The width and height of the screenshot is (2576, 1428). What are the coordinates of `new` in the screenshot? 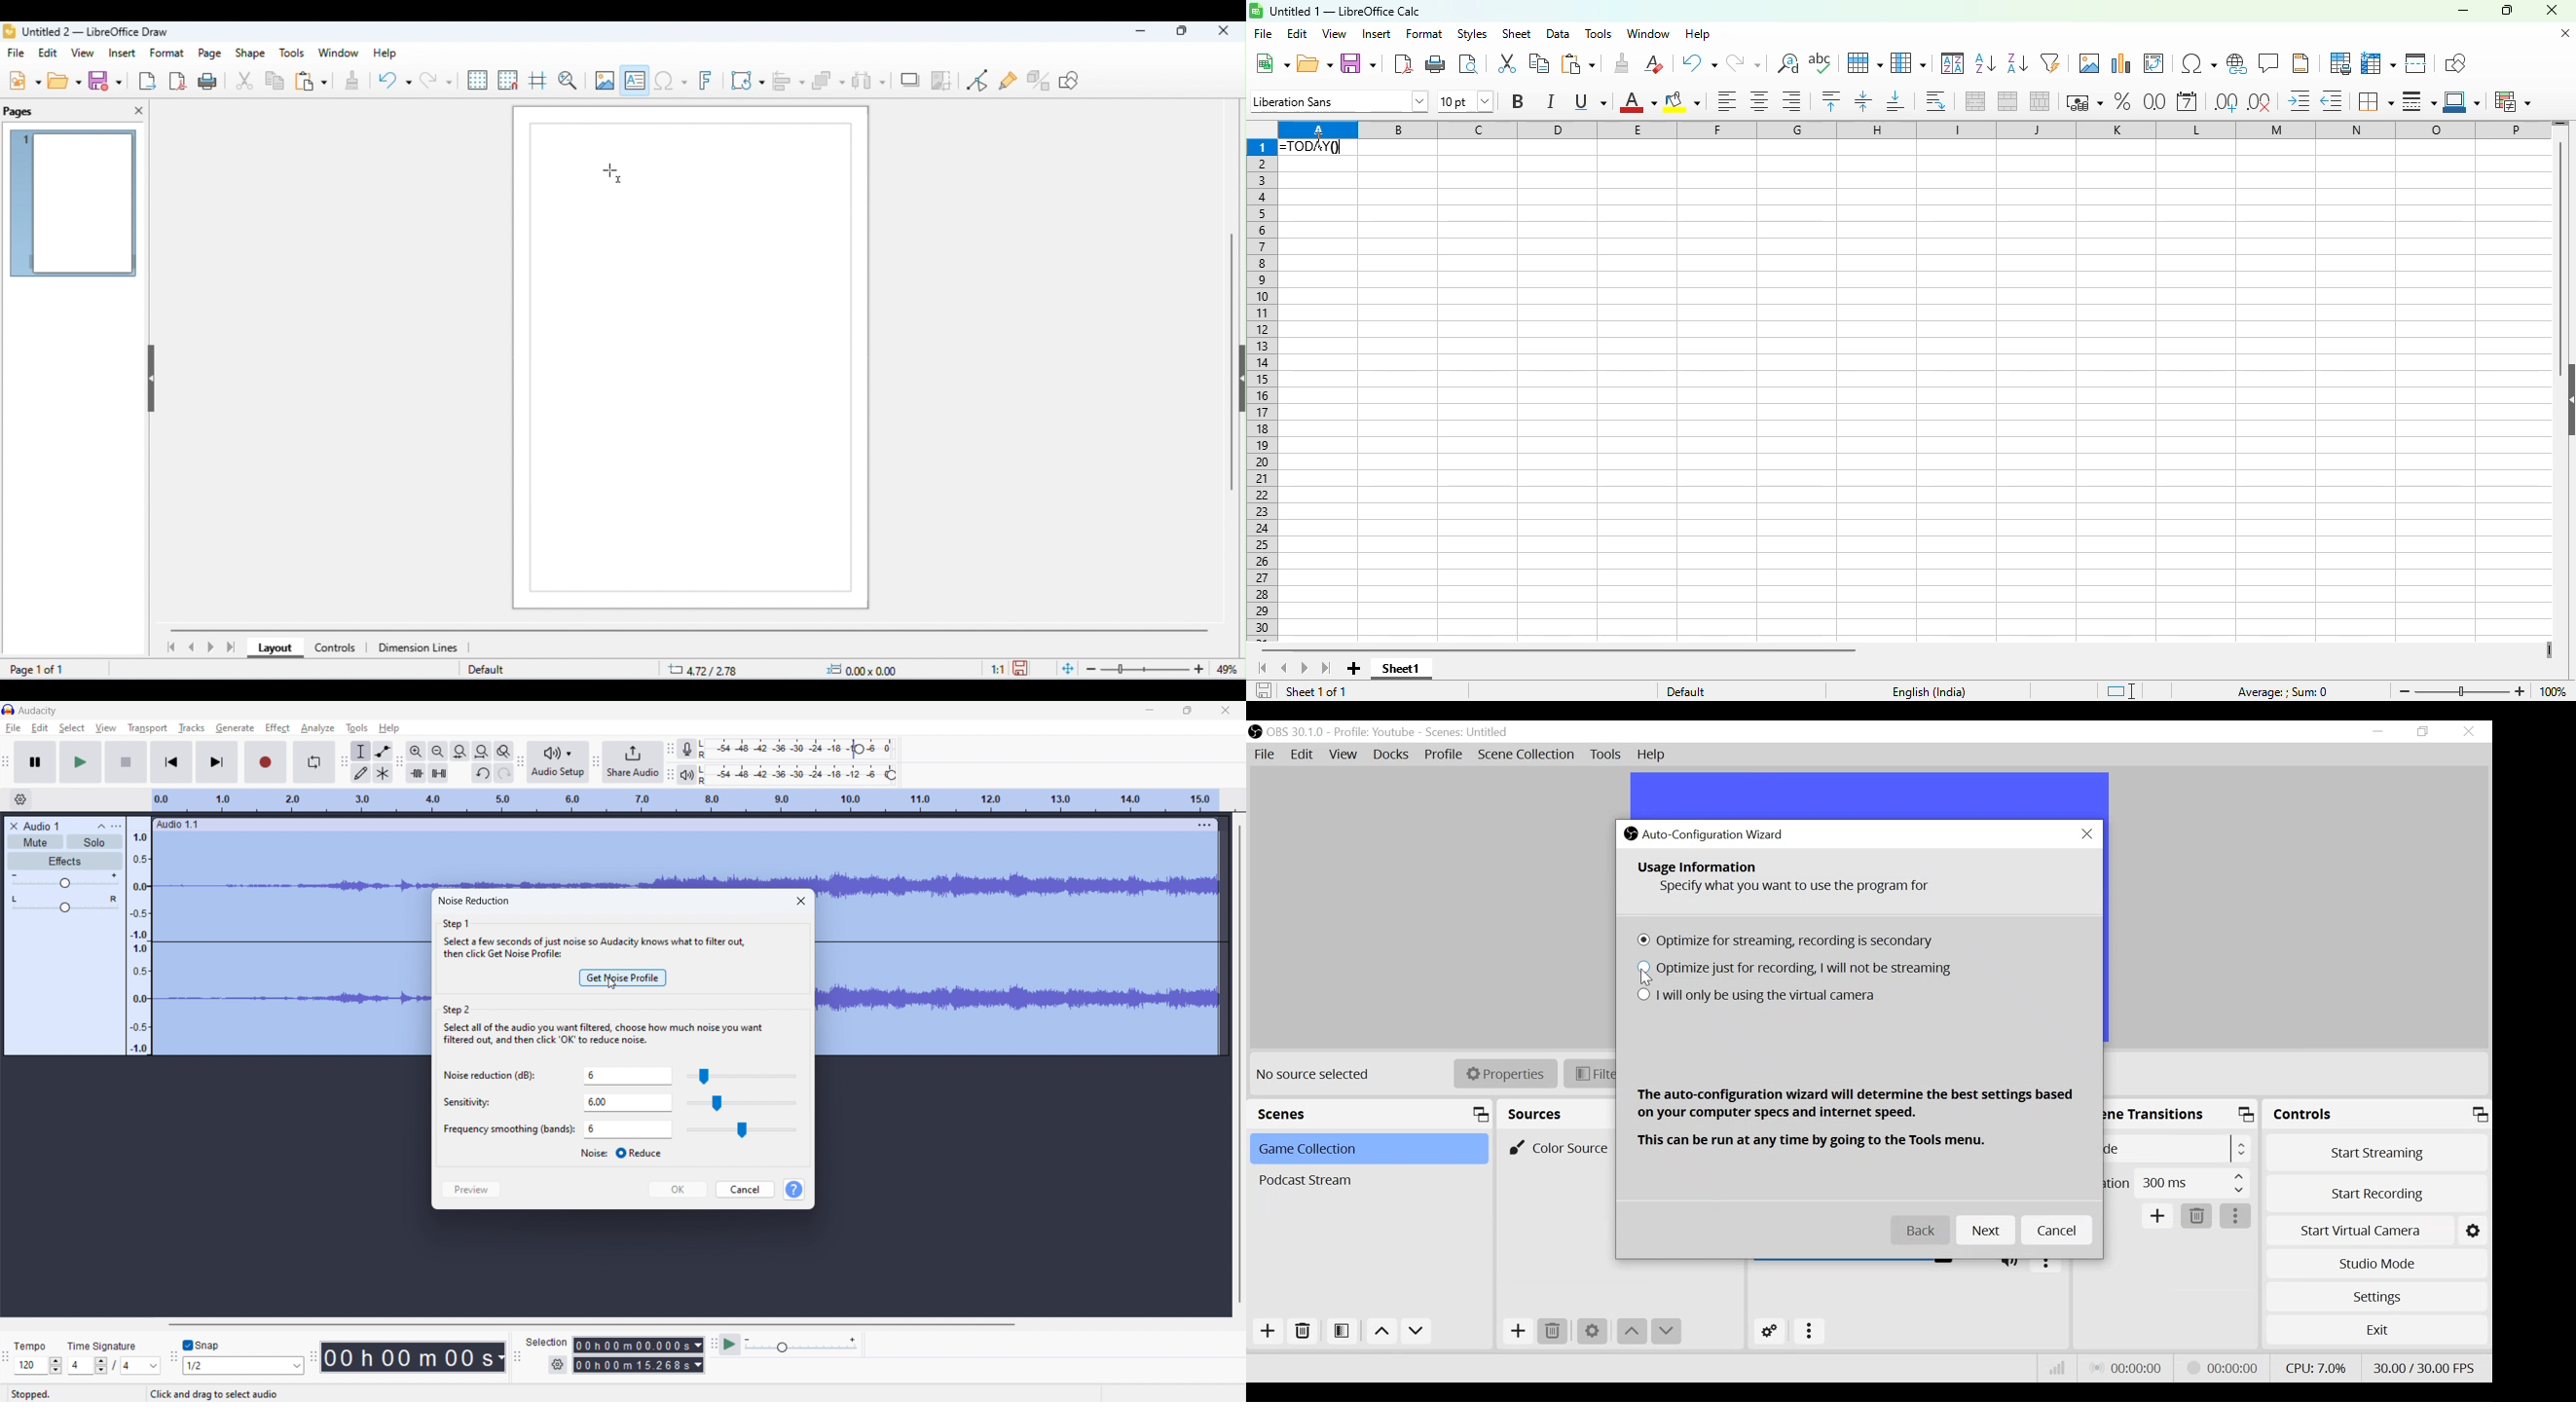 It's located at (1271, 63).